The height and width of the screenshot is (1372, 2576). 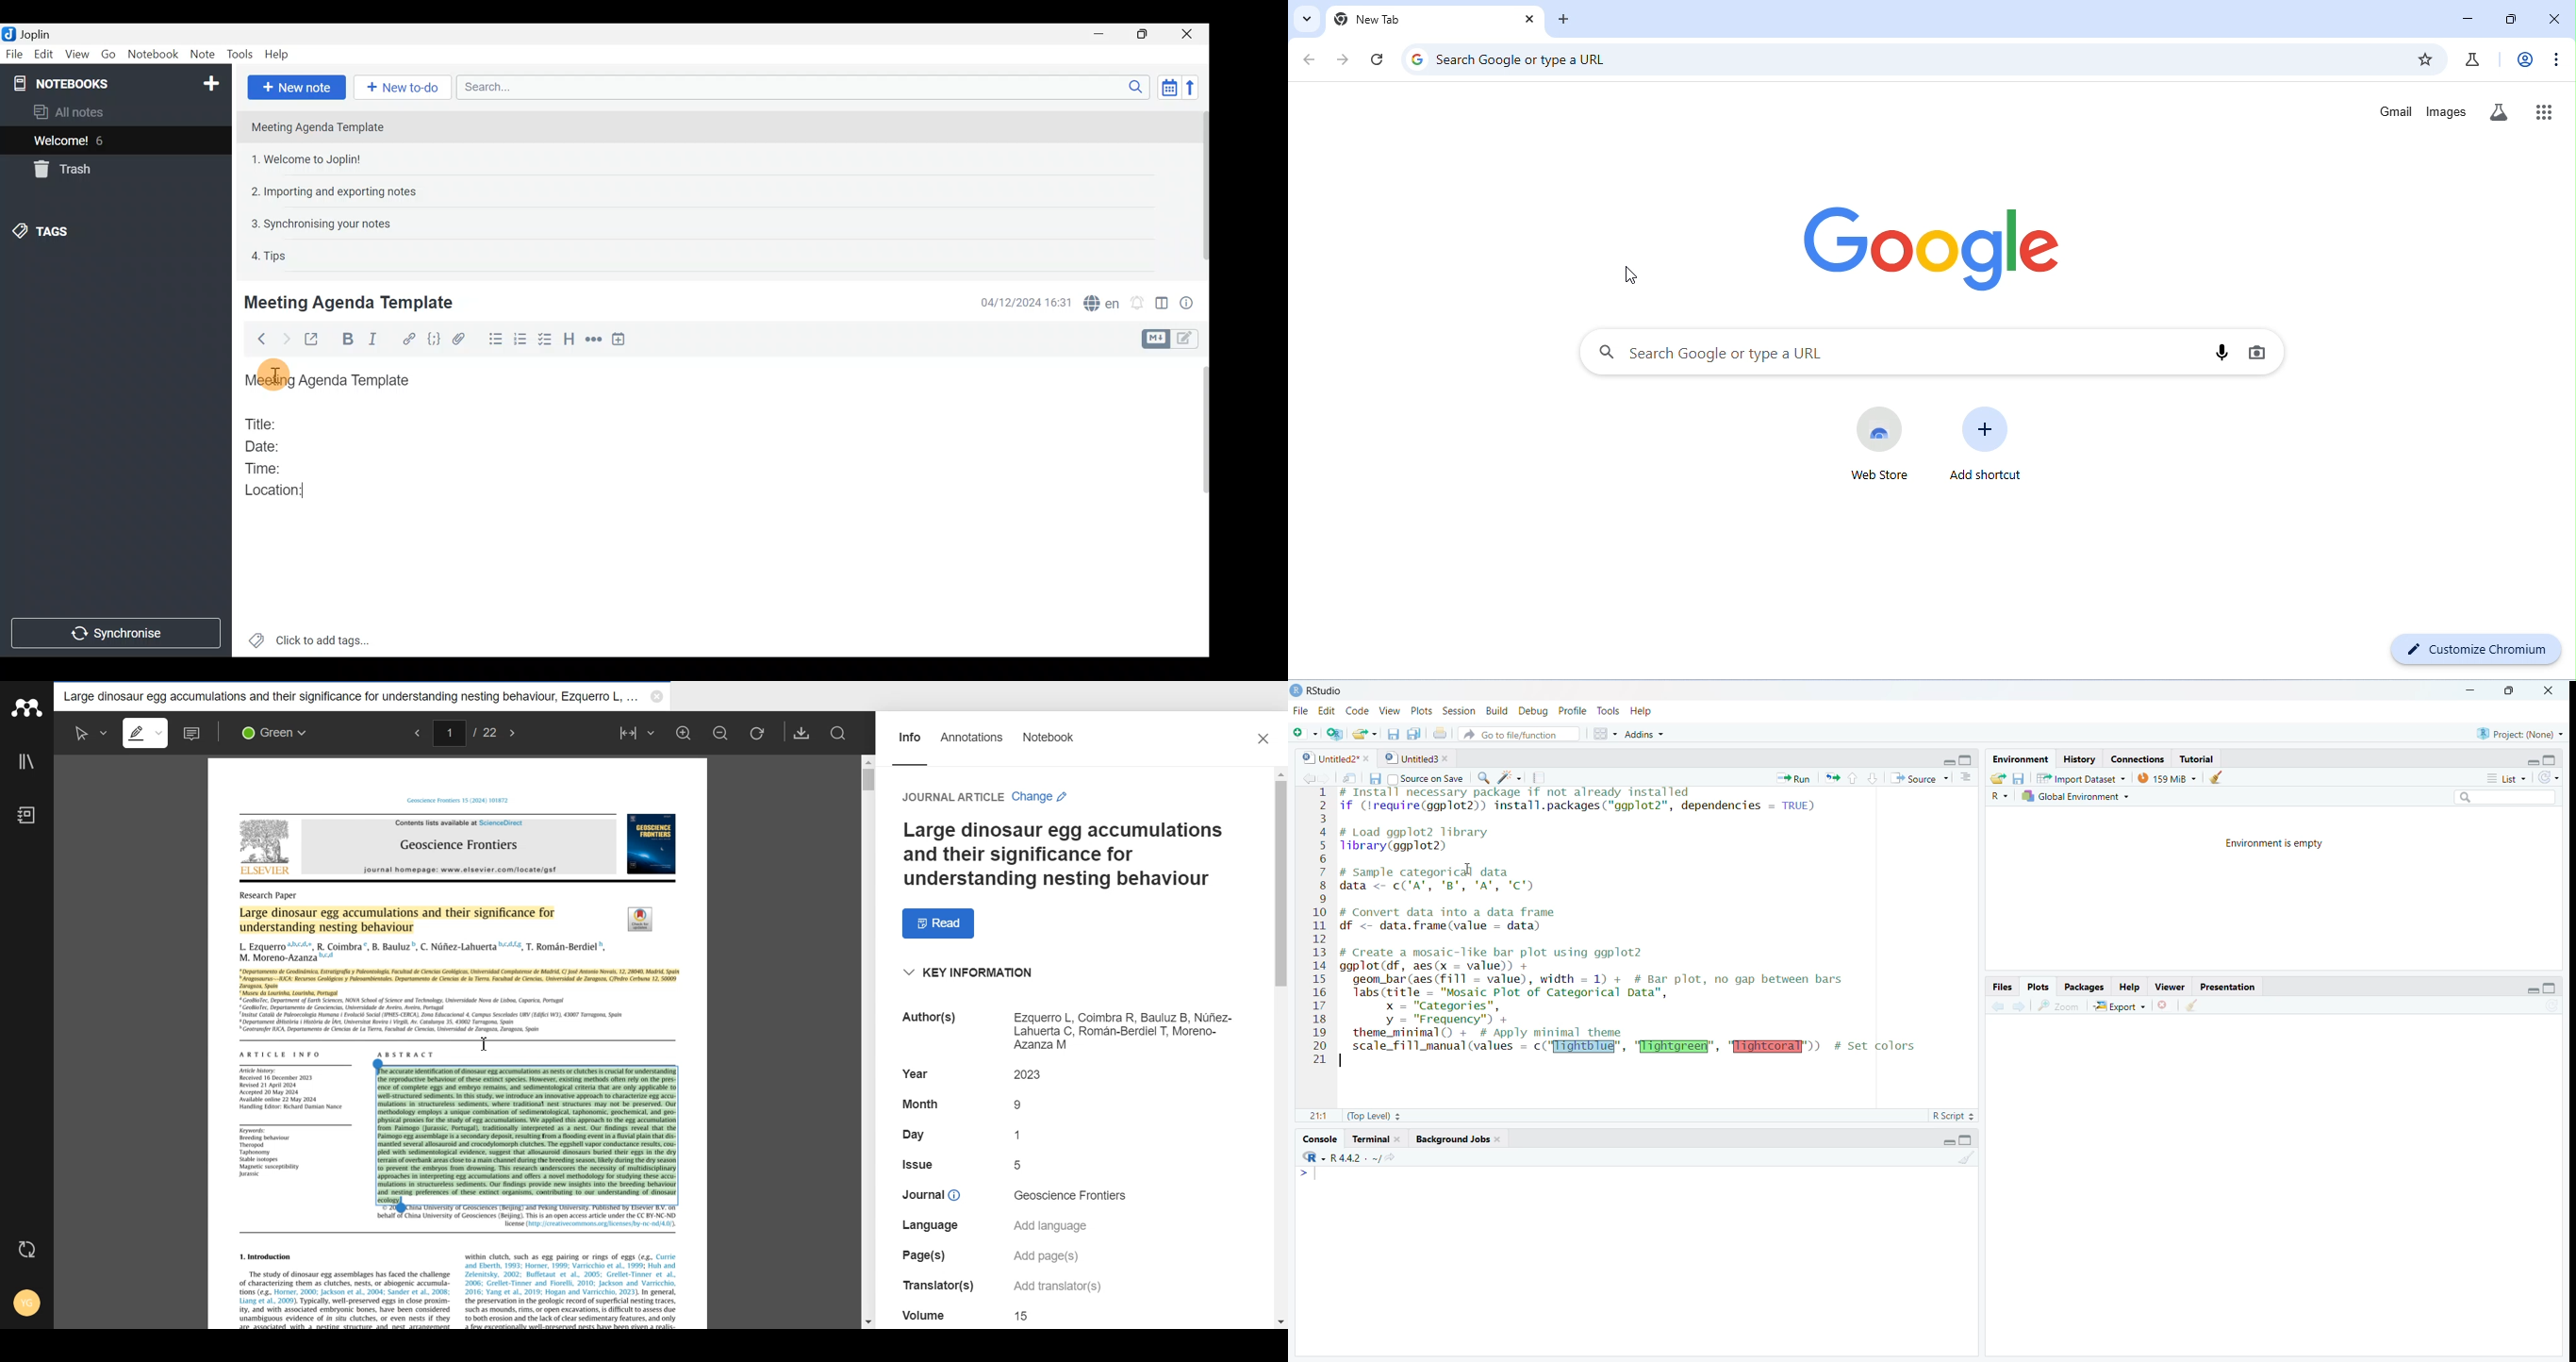 What do you see at coordinates (1310, 1176) in the screenshot?
I see `Typing indicator` at bounding box center [1310, 1176].